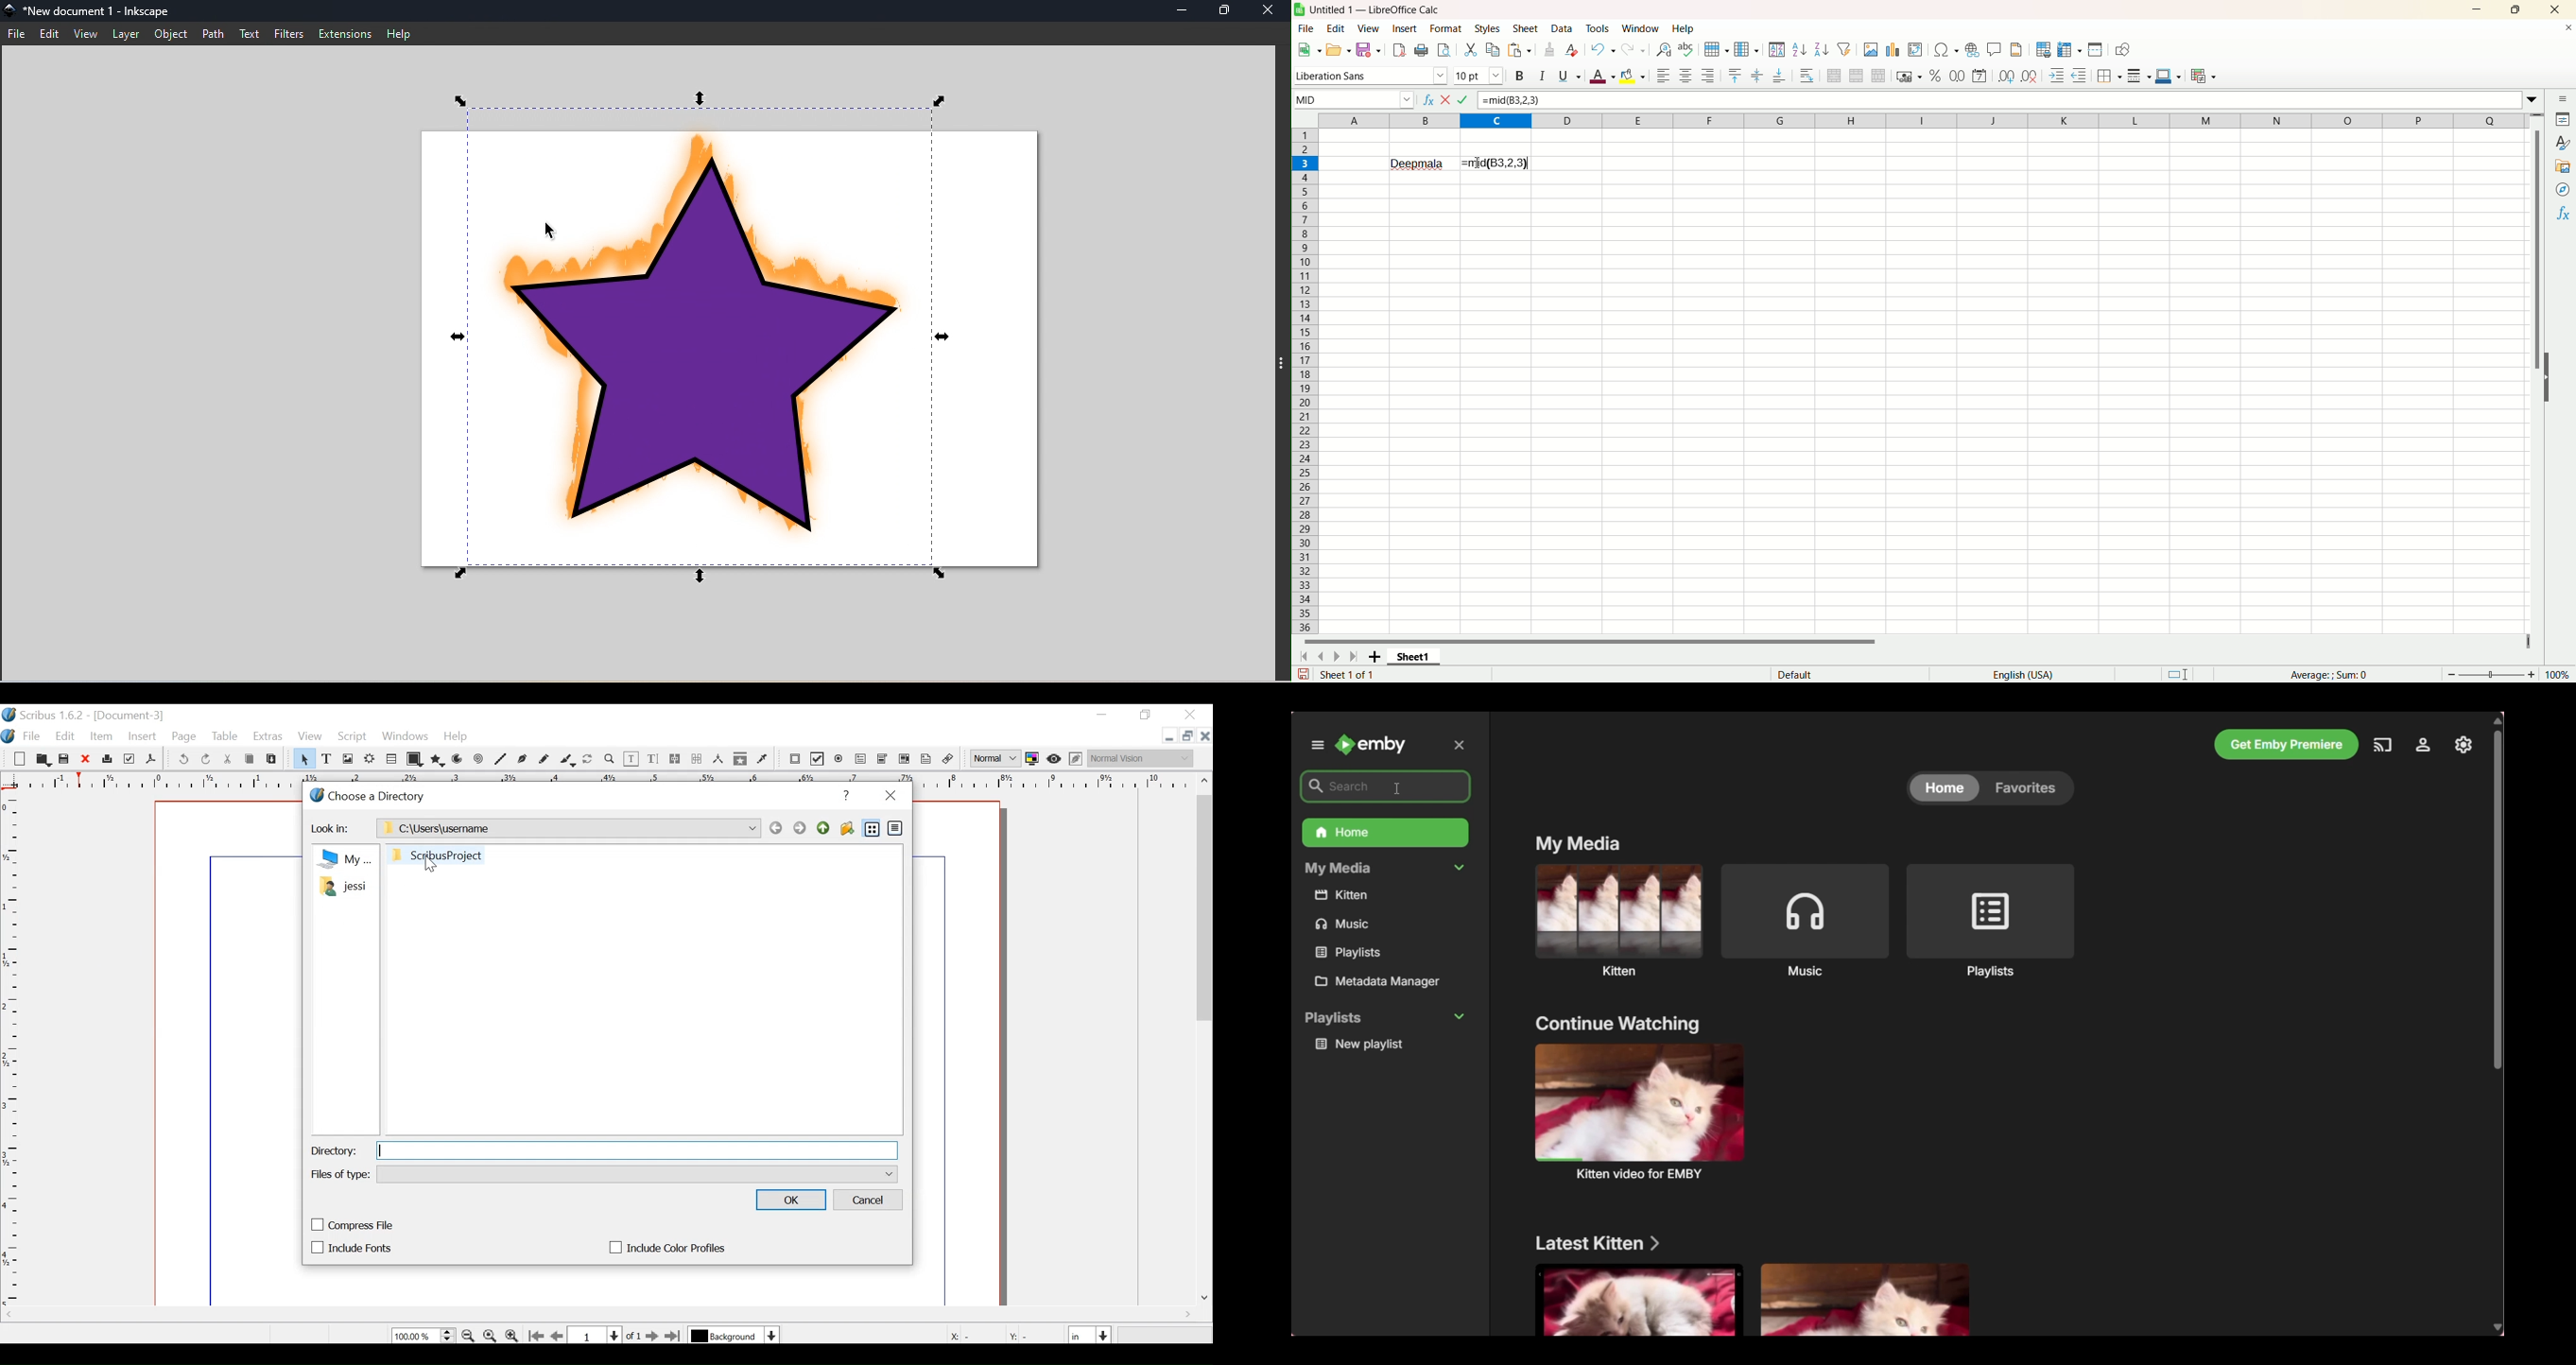  What do you see at coordinates (665, 1247) in the screenshot?
I see `(un)check Include color profiles` at bounding box center [665, 1247].